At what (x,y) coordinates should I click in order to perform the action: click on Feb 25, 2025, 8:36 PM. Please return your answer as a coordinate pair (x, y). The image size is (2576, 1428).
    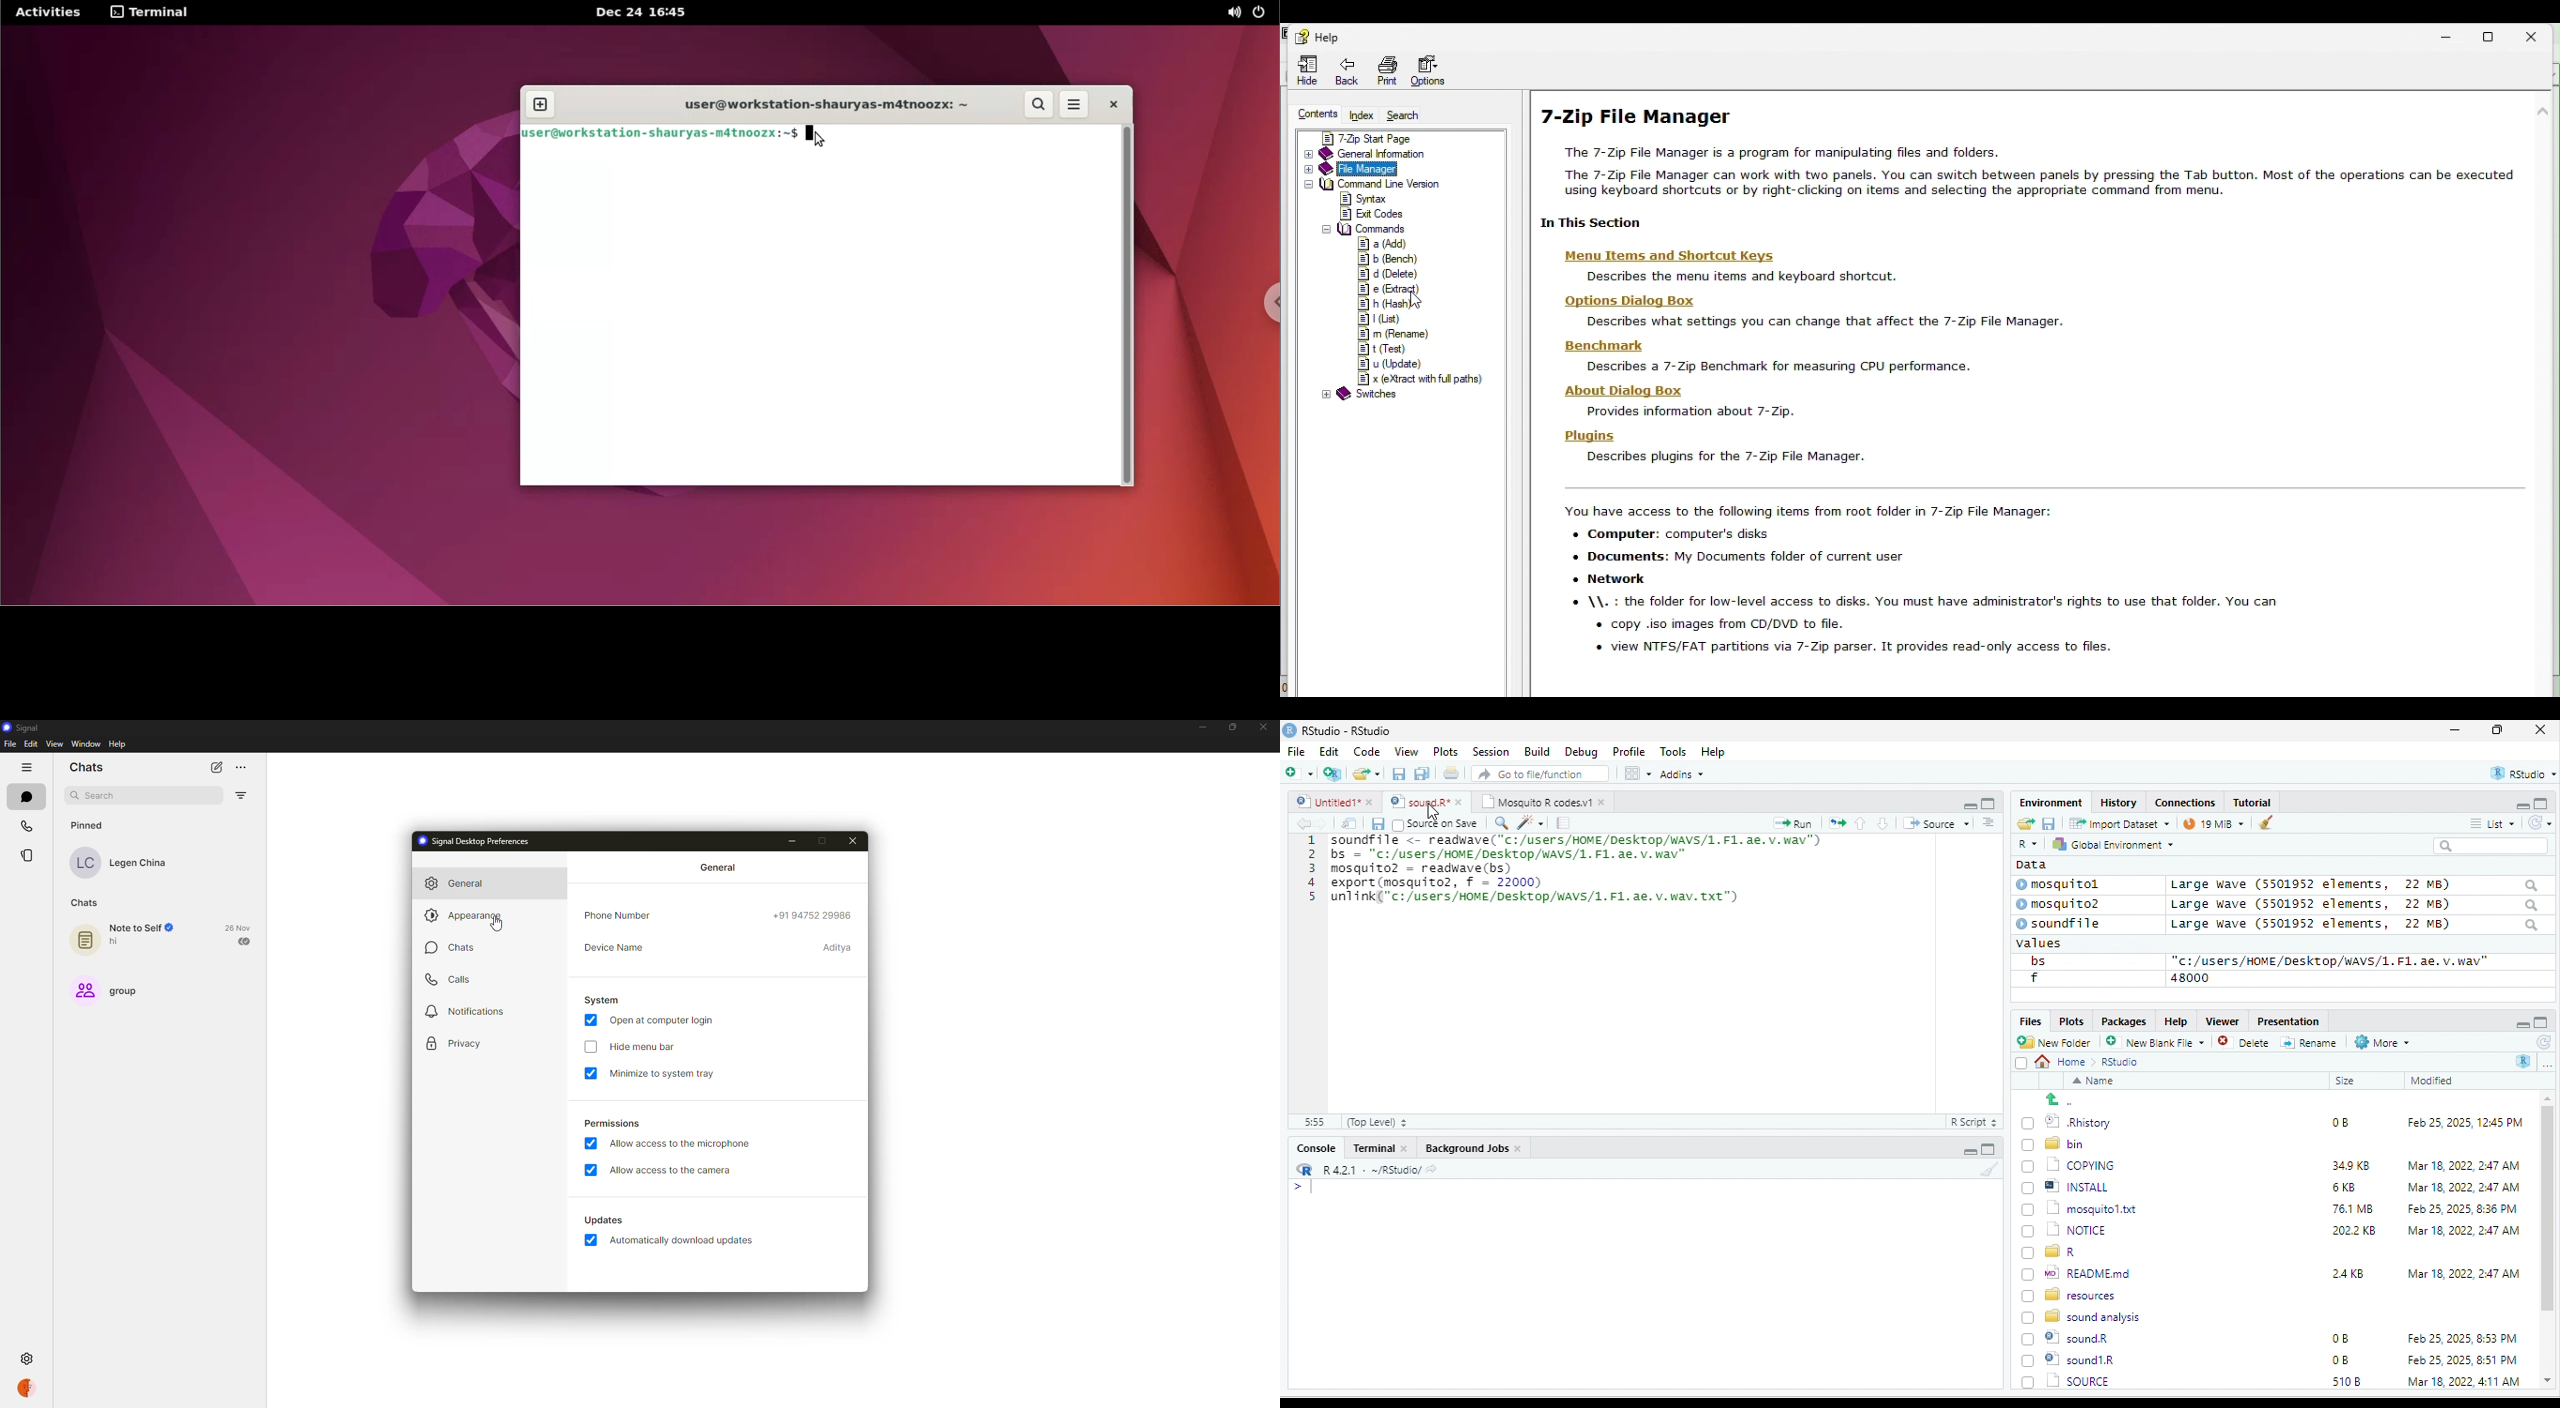
    Looking at the image, I should click on (2459, 1209).